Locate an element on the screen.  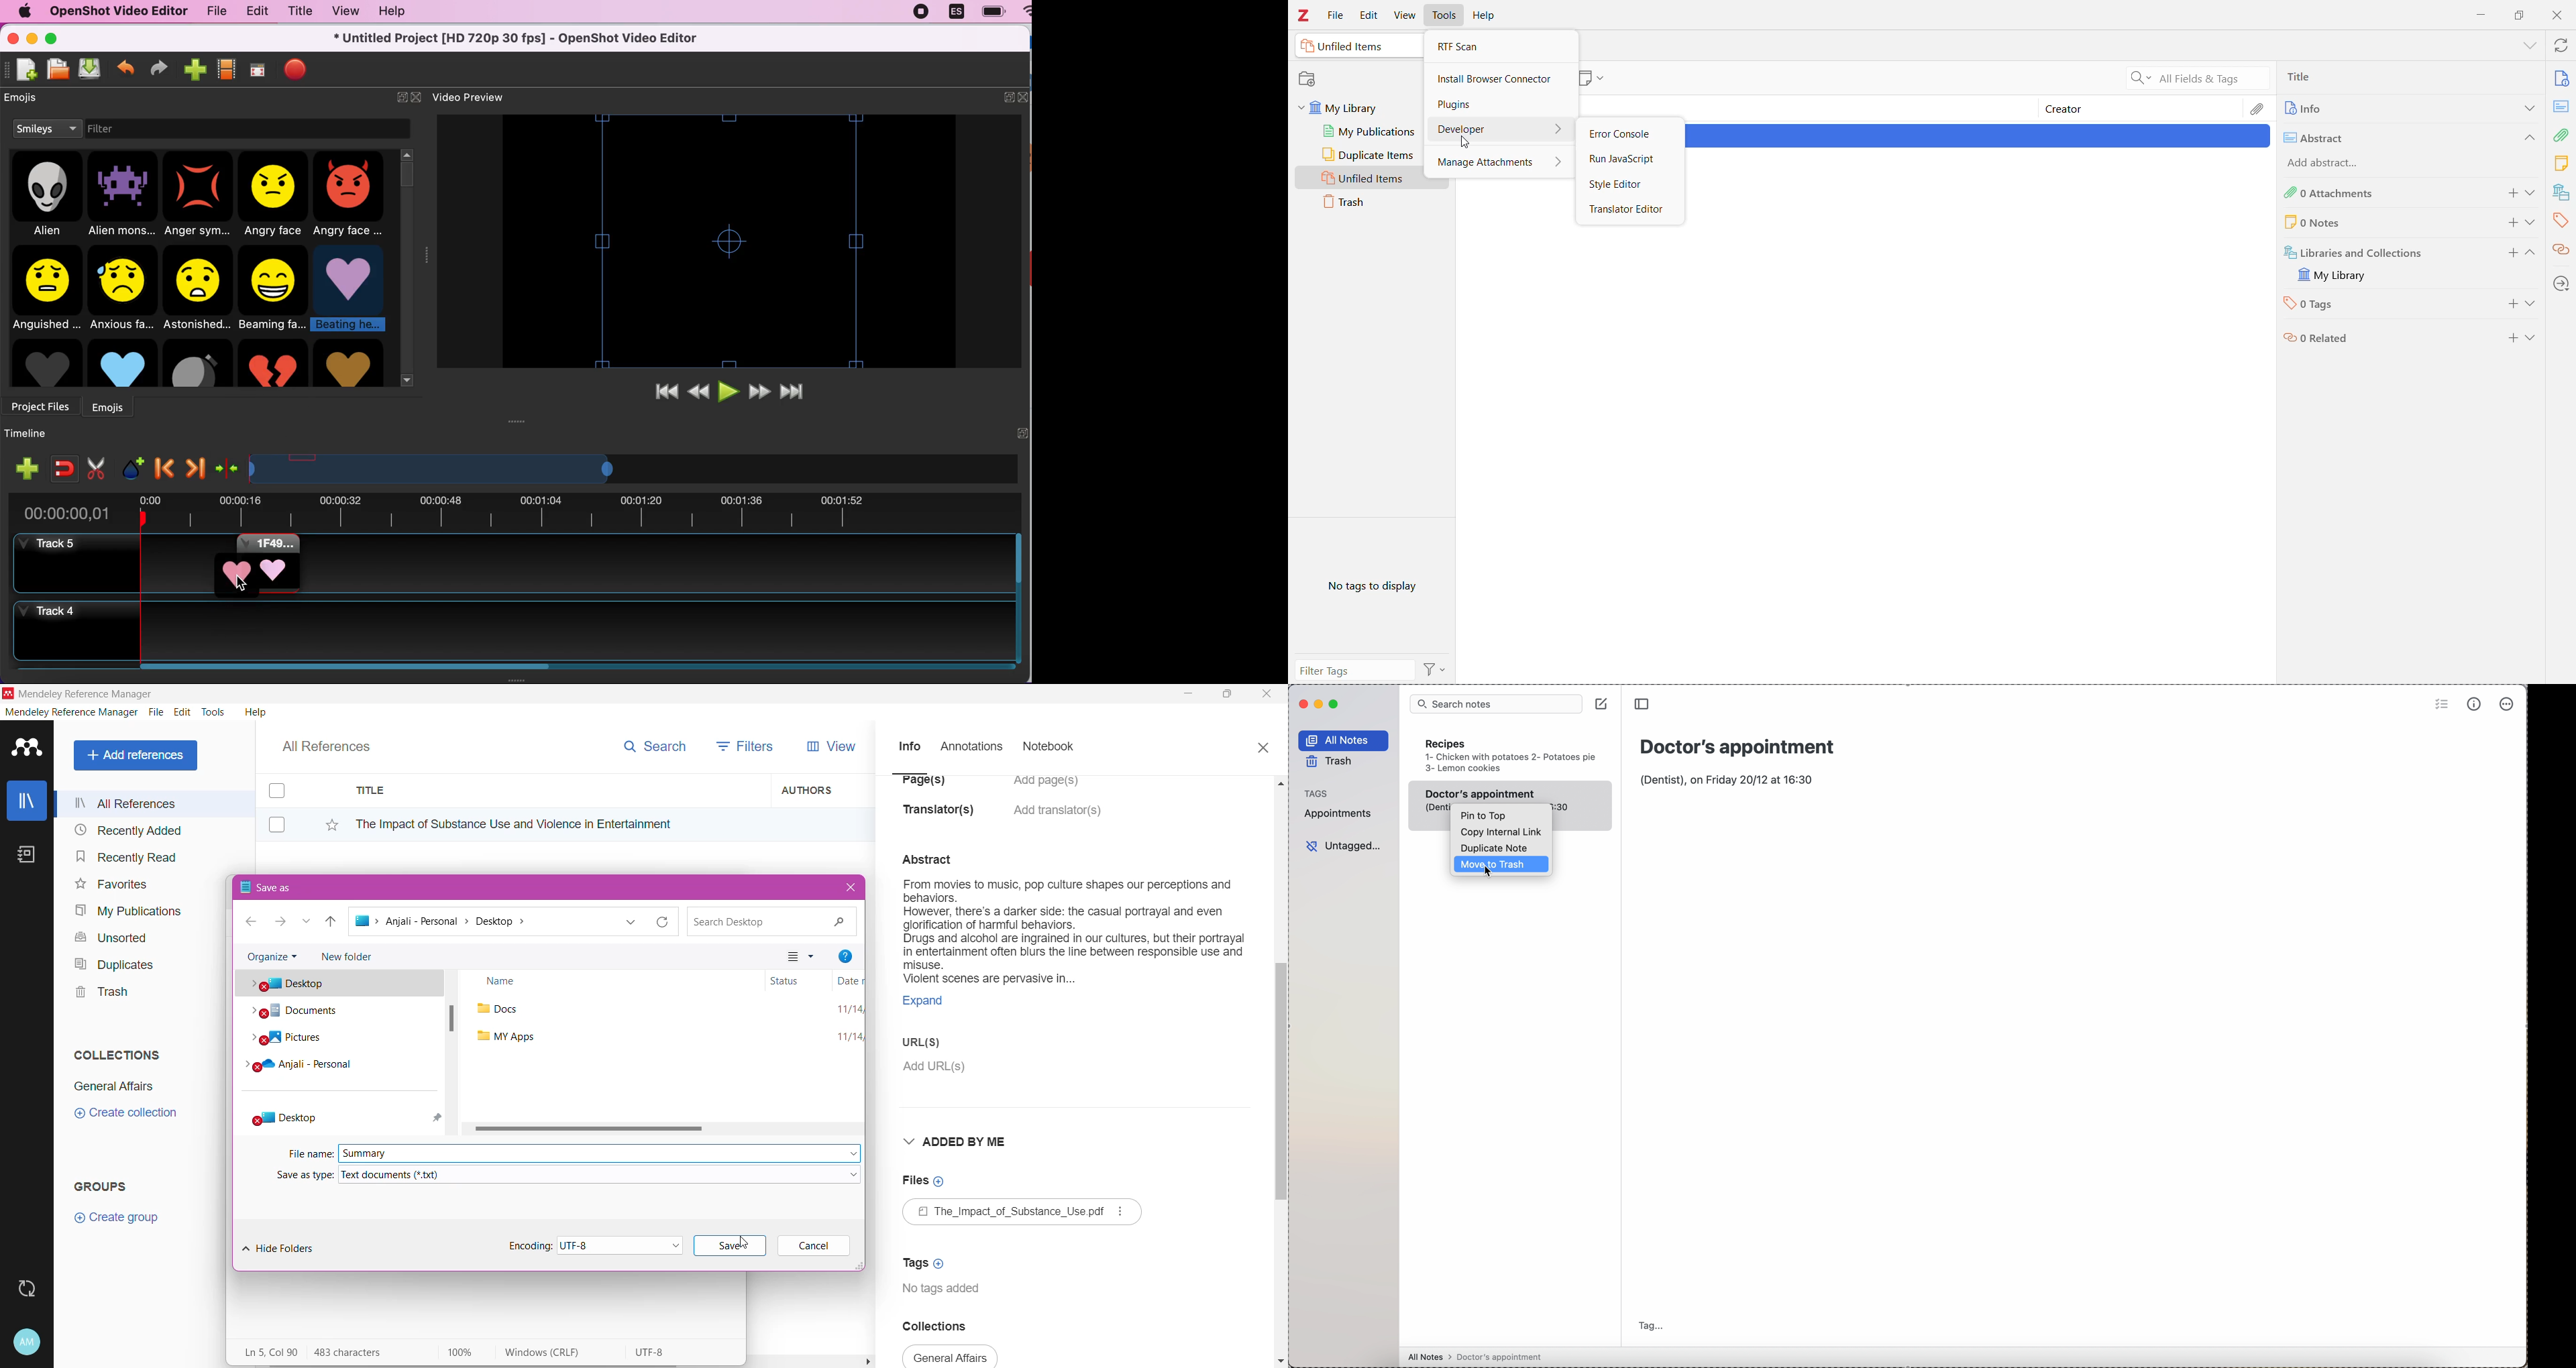
Error Console is located at coordinates (1626, 135).